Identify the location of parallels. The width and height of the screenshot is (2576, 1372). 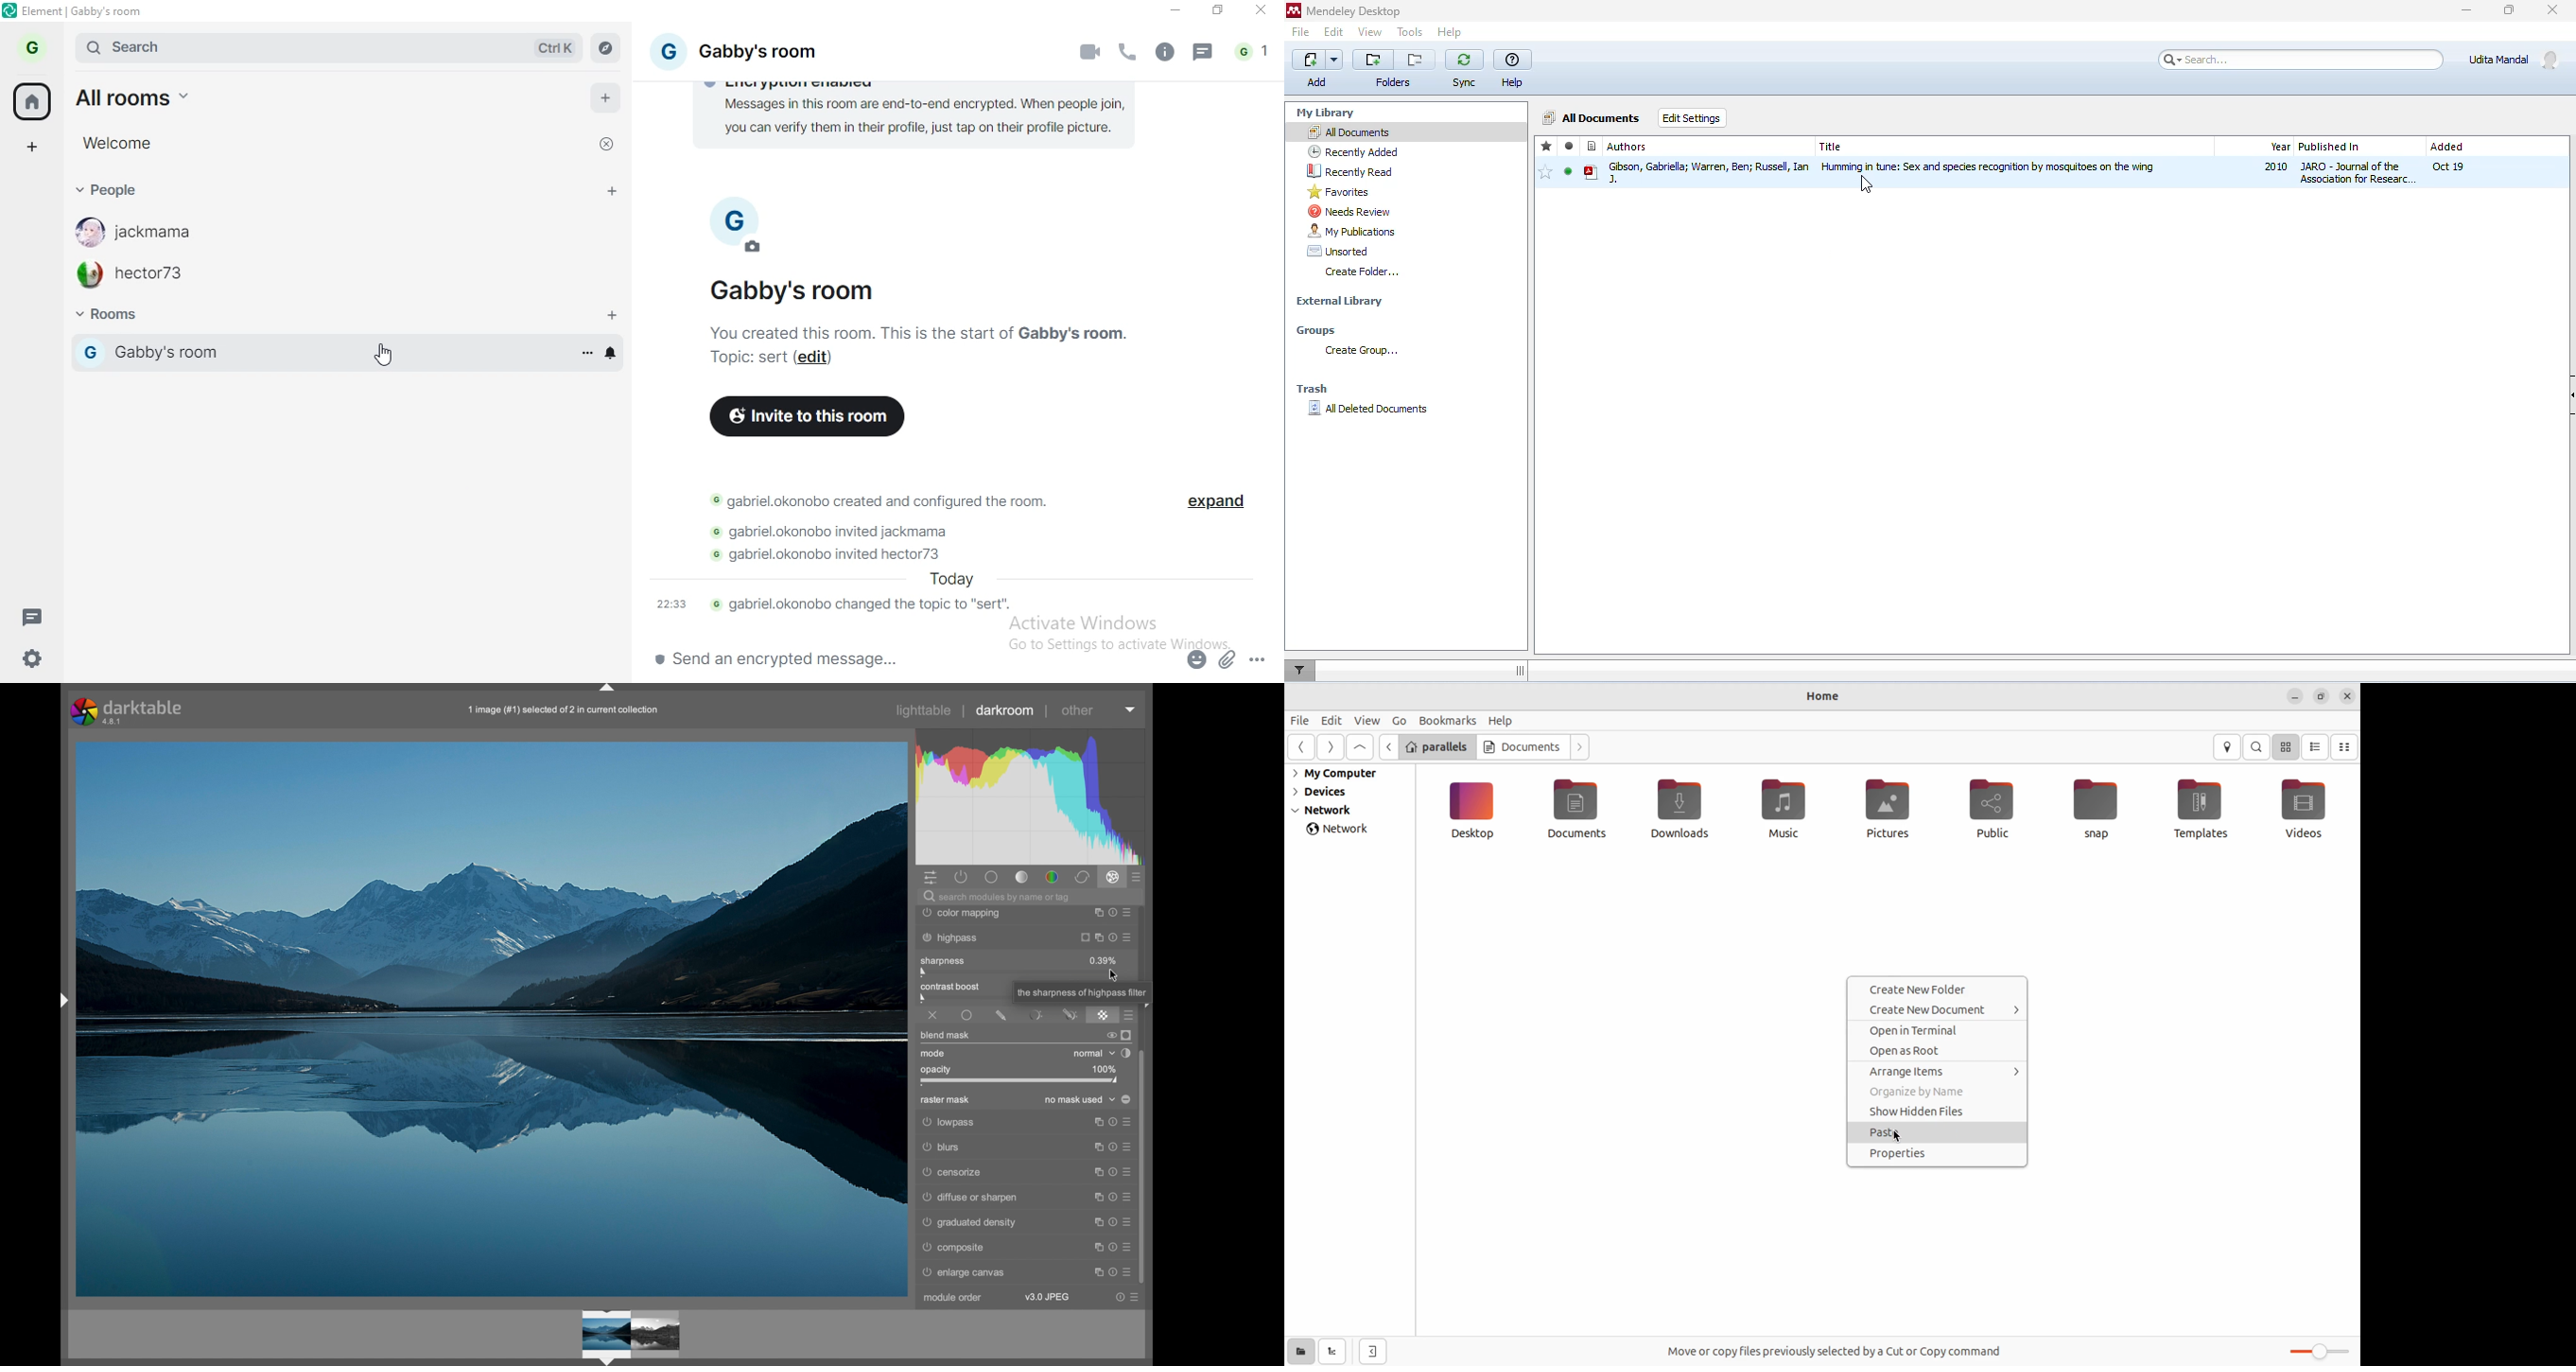
(1438, 747).